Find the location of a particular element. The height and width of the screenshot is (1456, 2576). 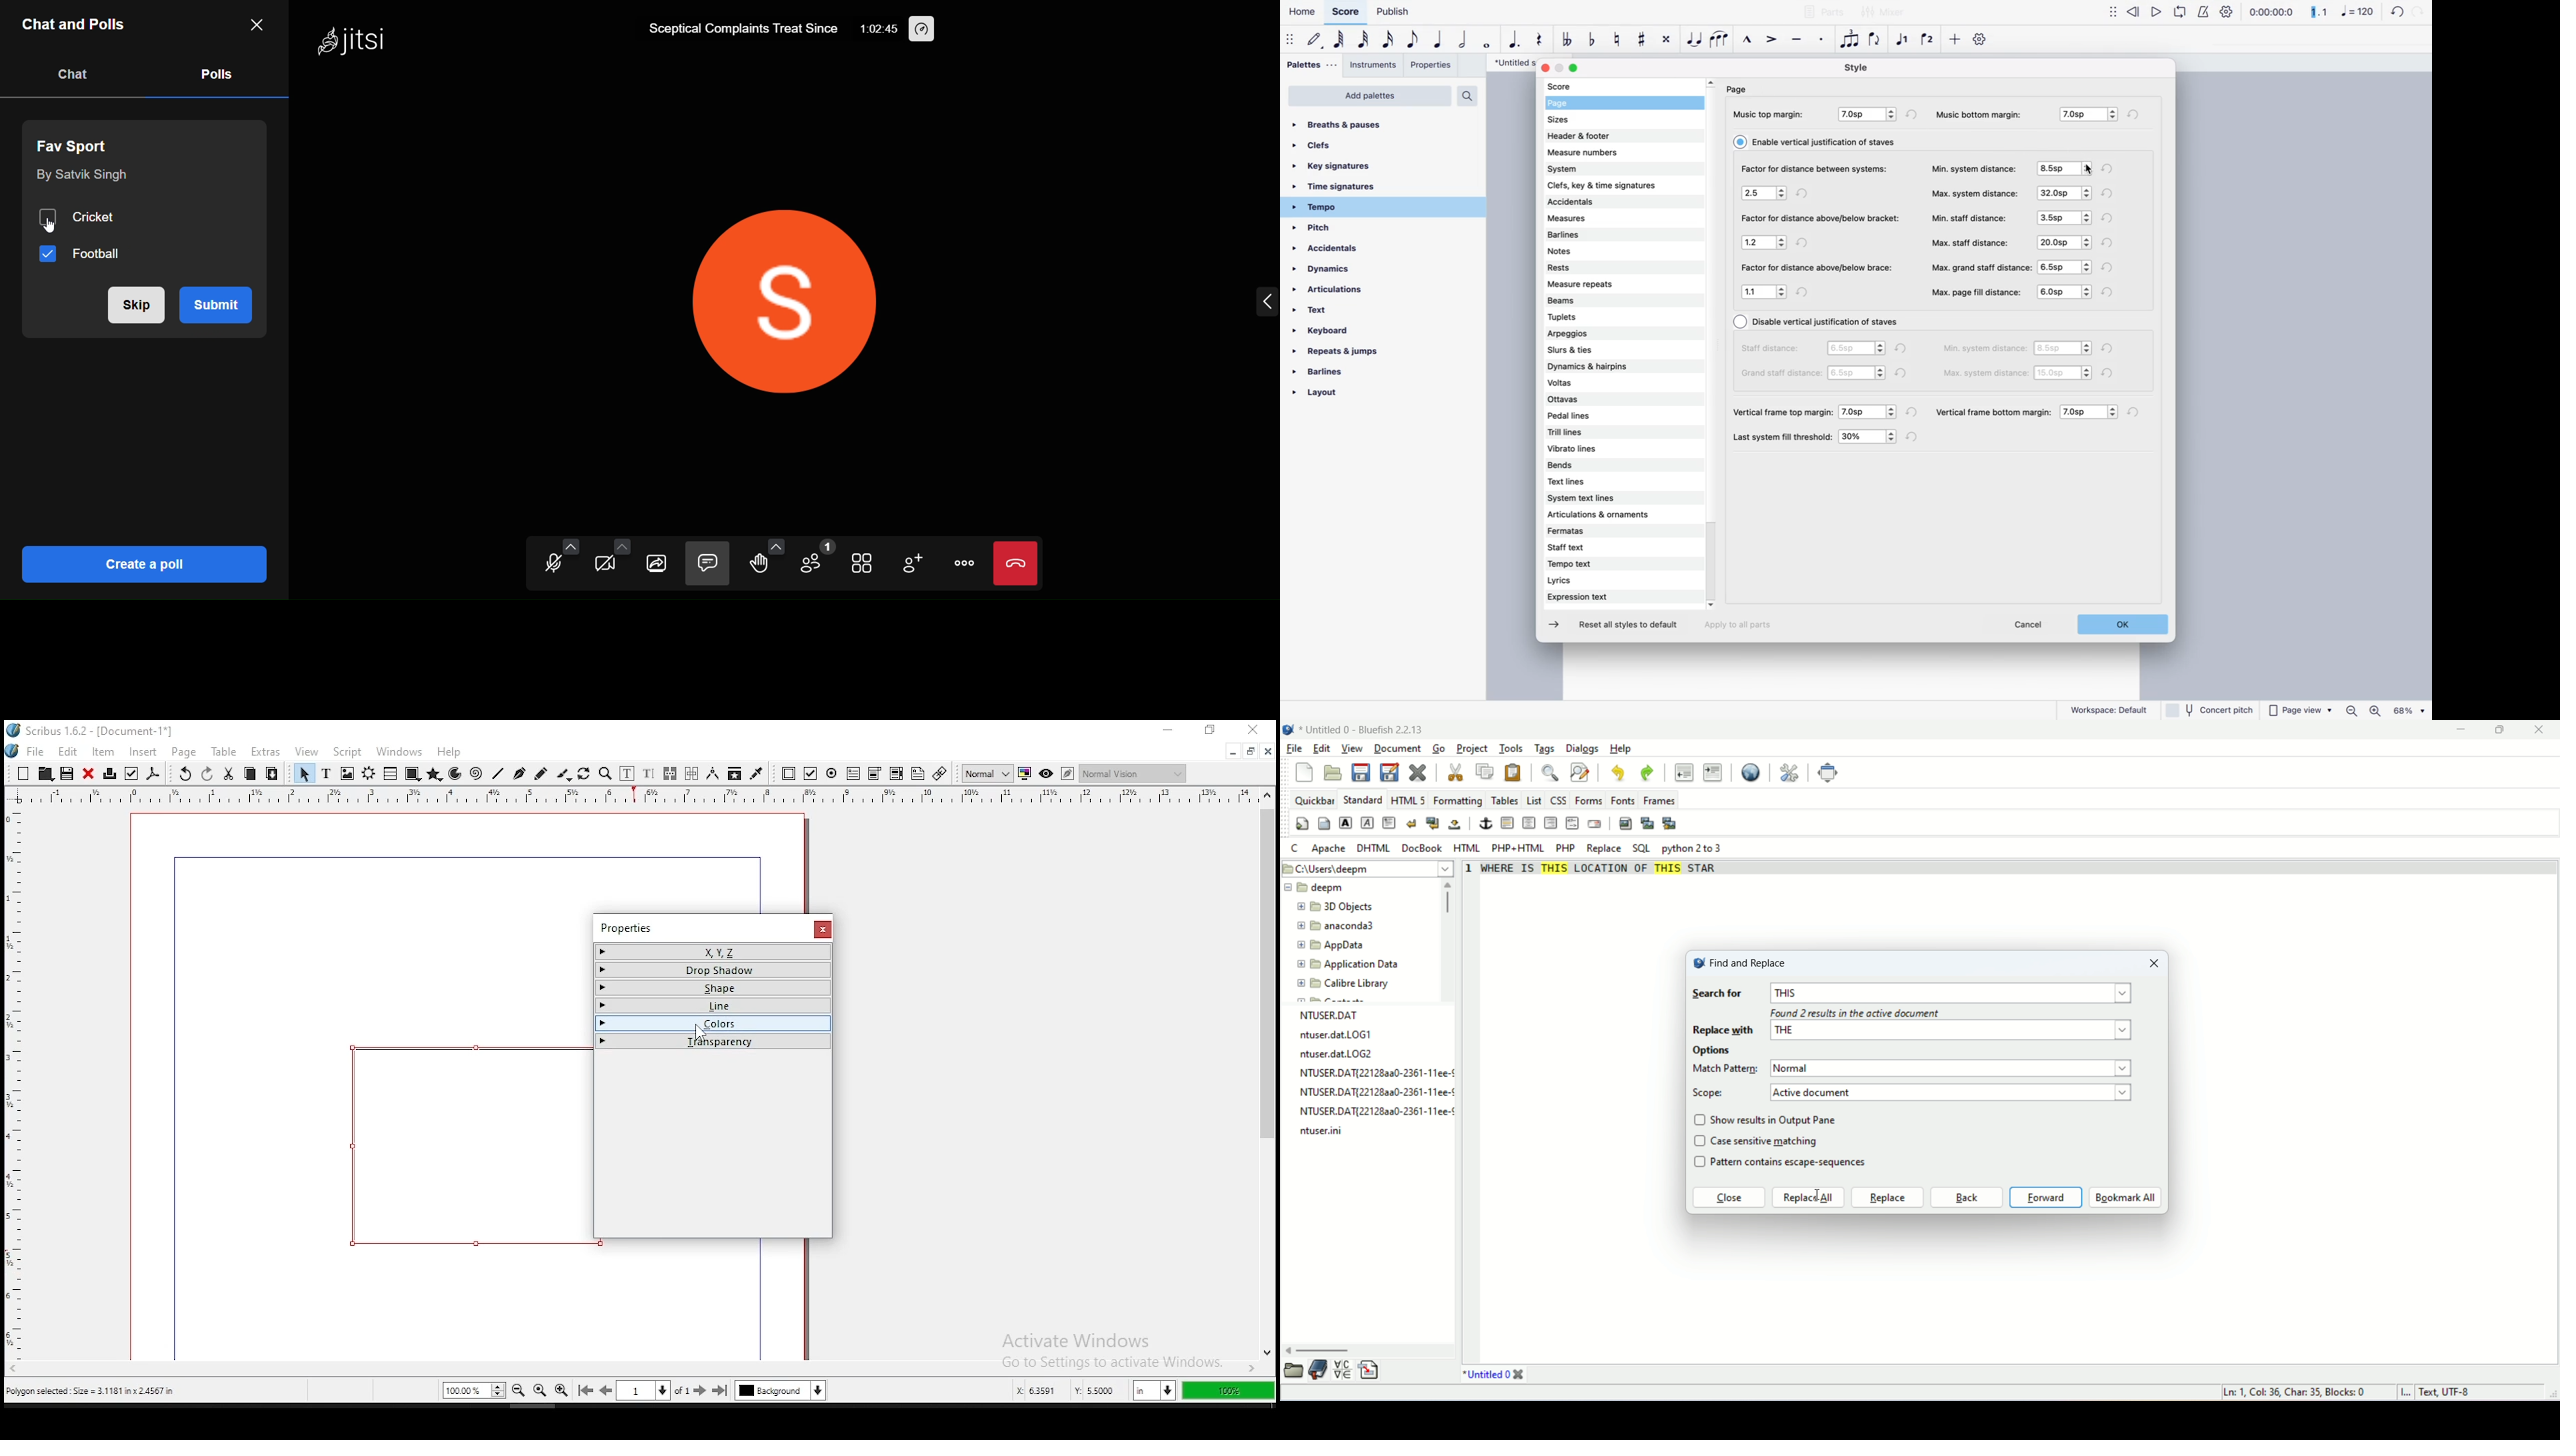

y: 2.9584 is located at coordinates (1094, 1391).